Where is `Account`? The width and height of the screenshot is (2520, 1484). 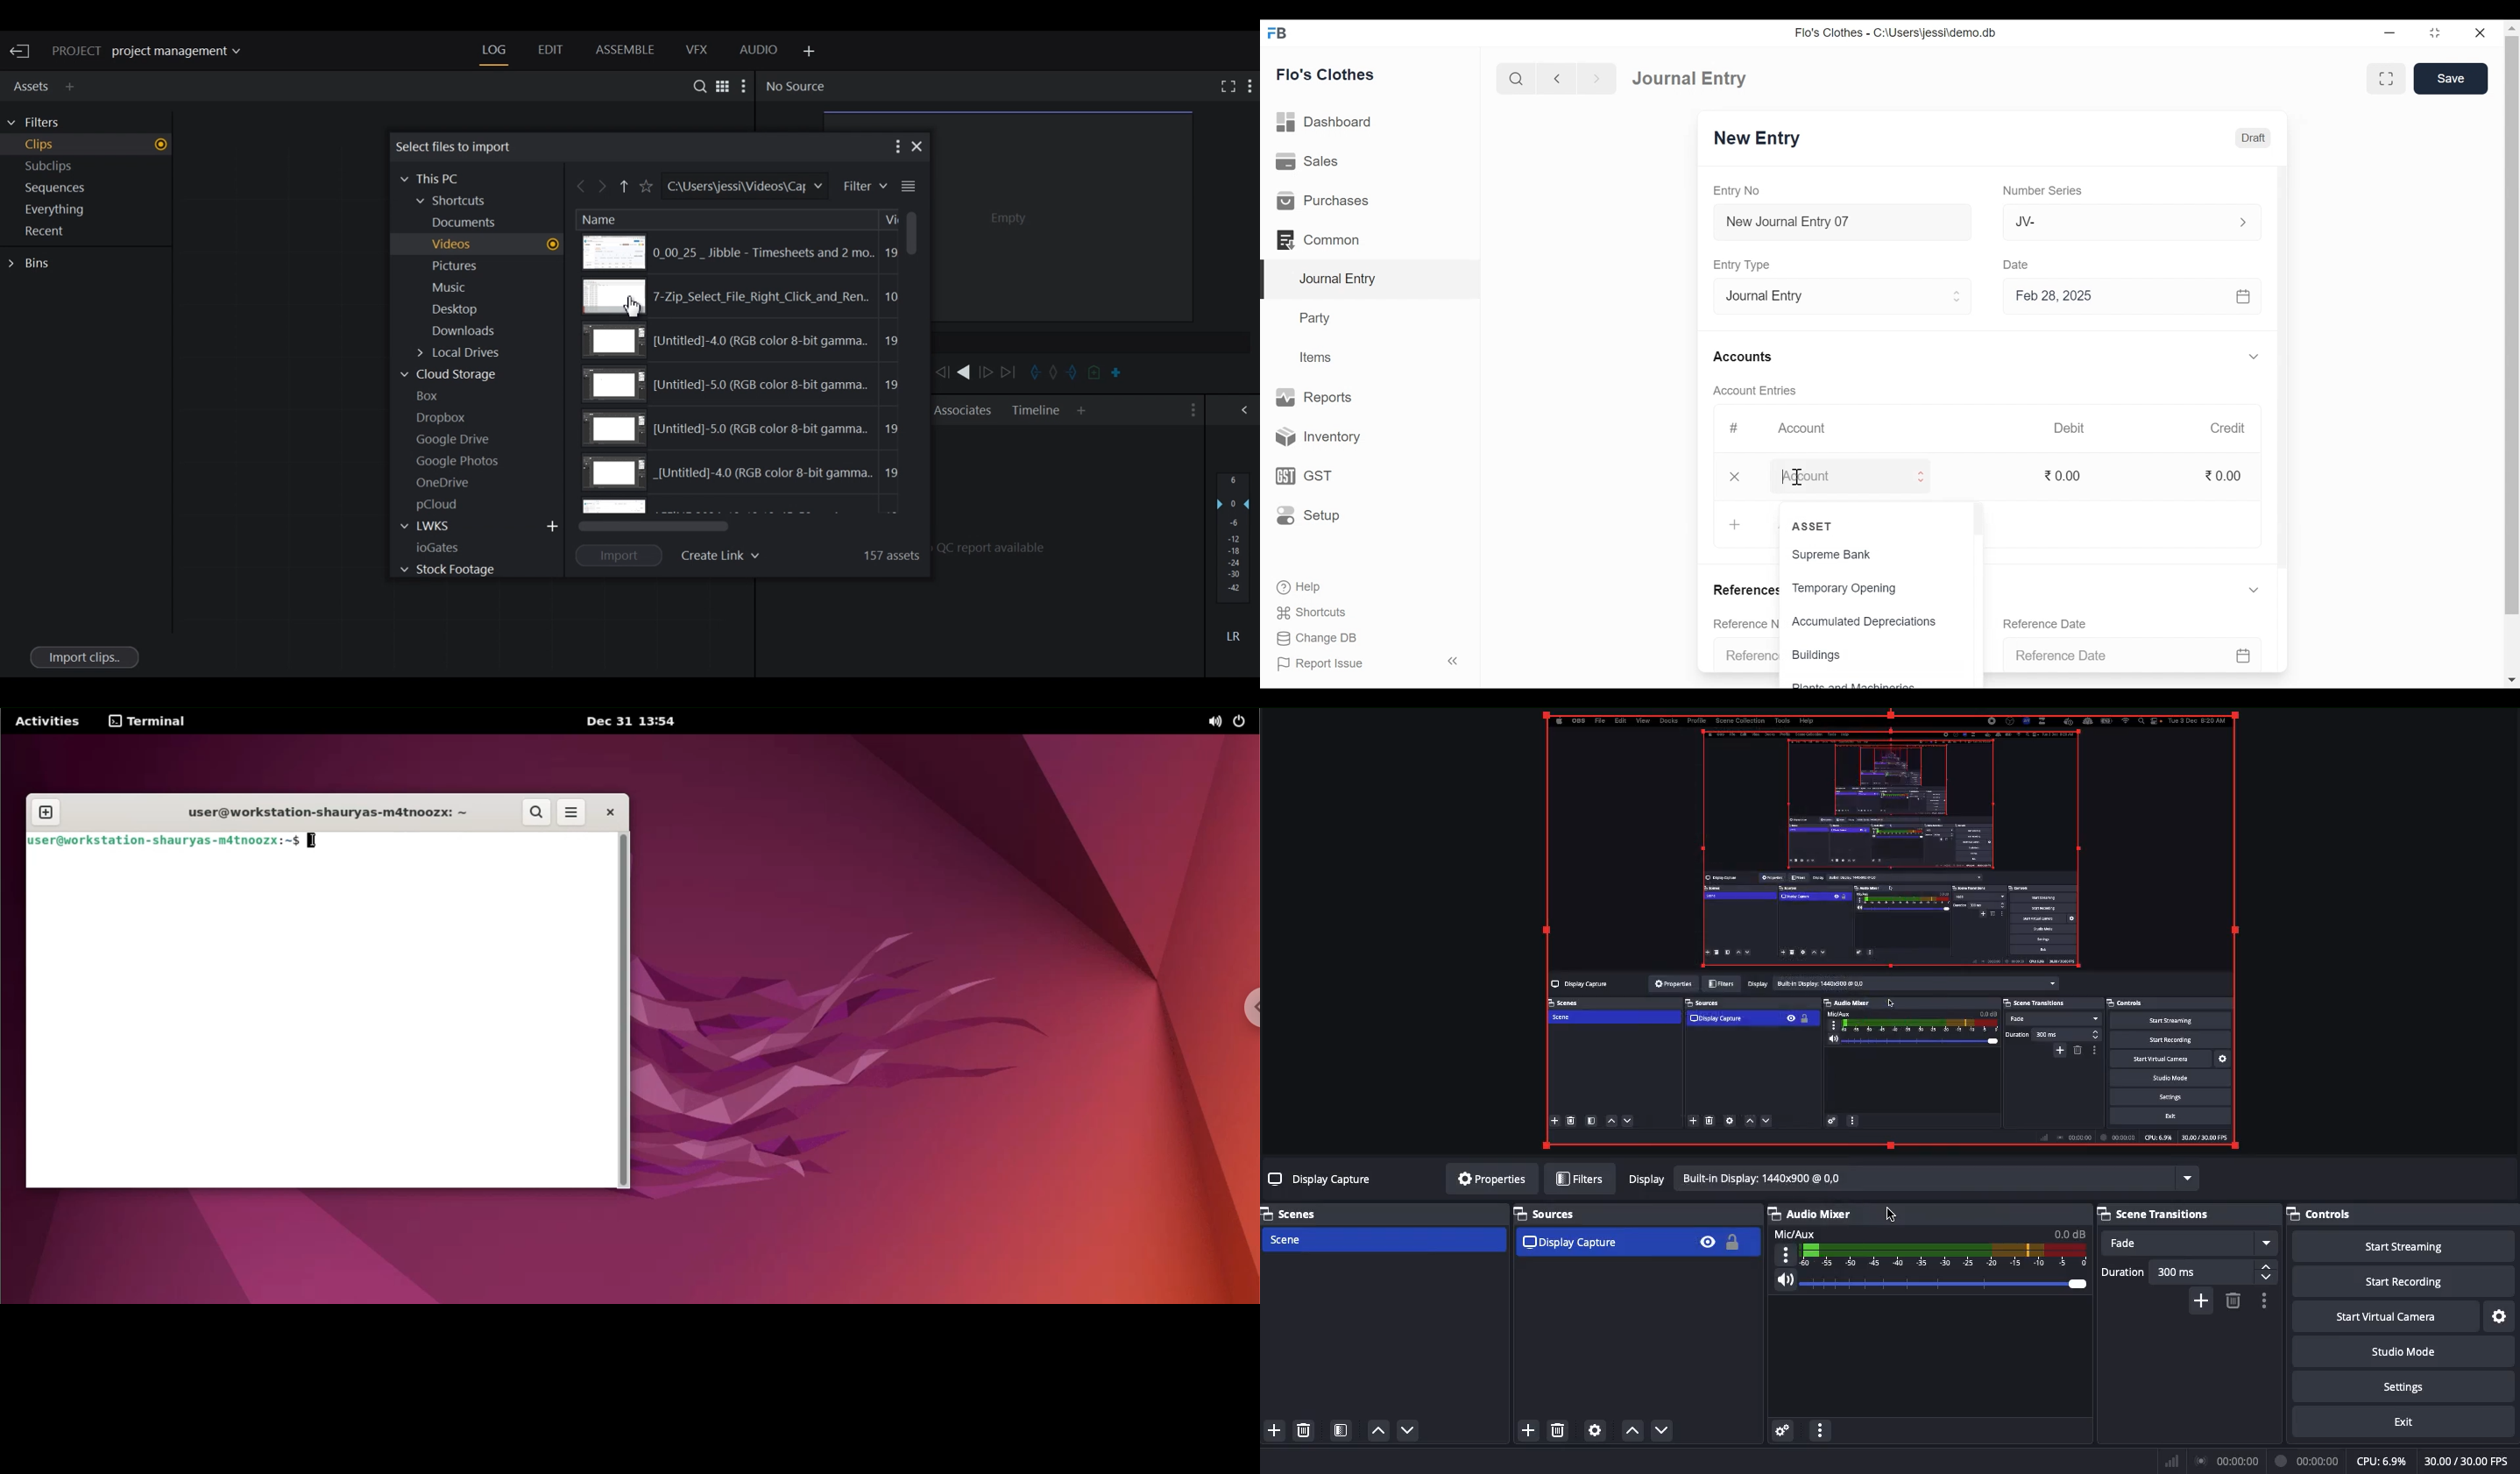
Account is located at coordinates (1810, 427).